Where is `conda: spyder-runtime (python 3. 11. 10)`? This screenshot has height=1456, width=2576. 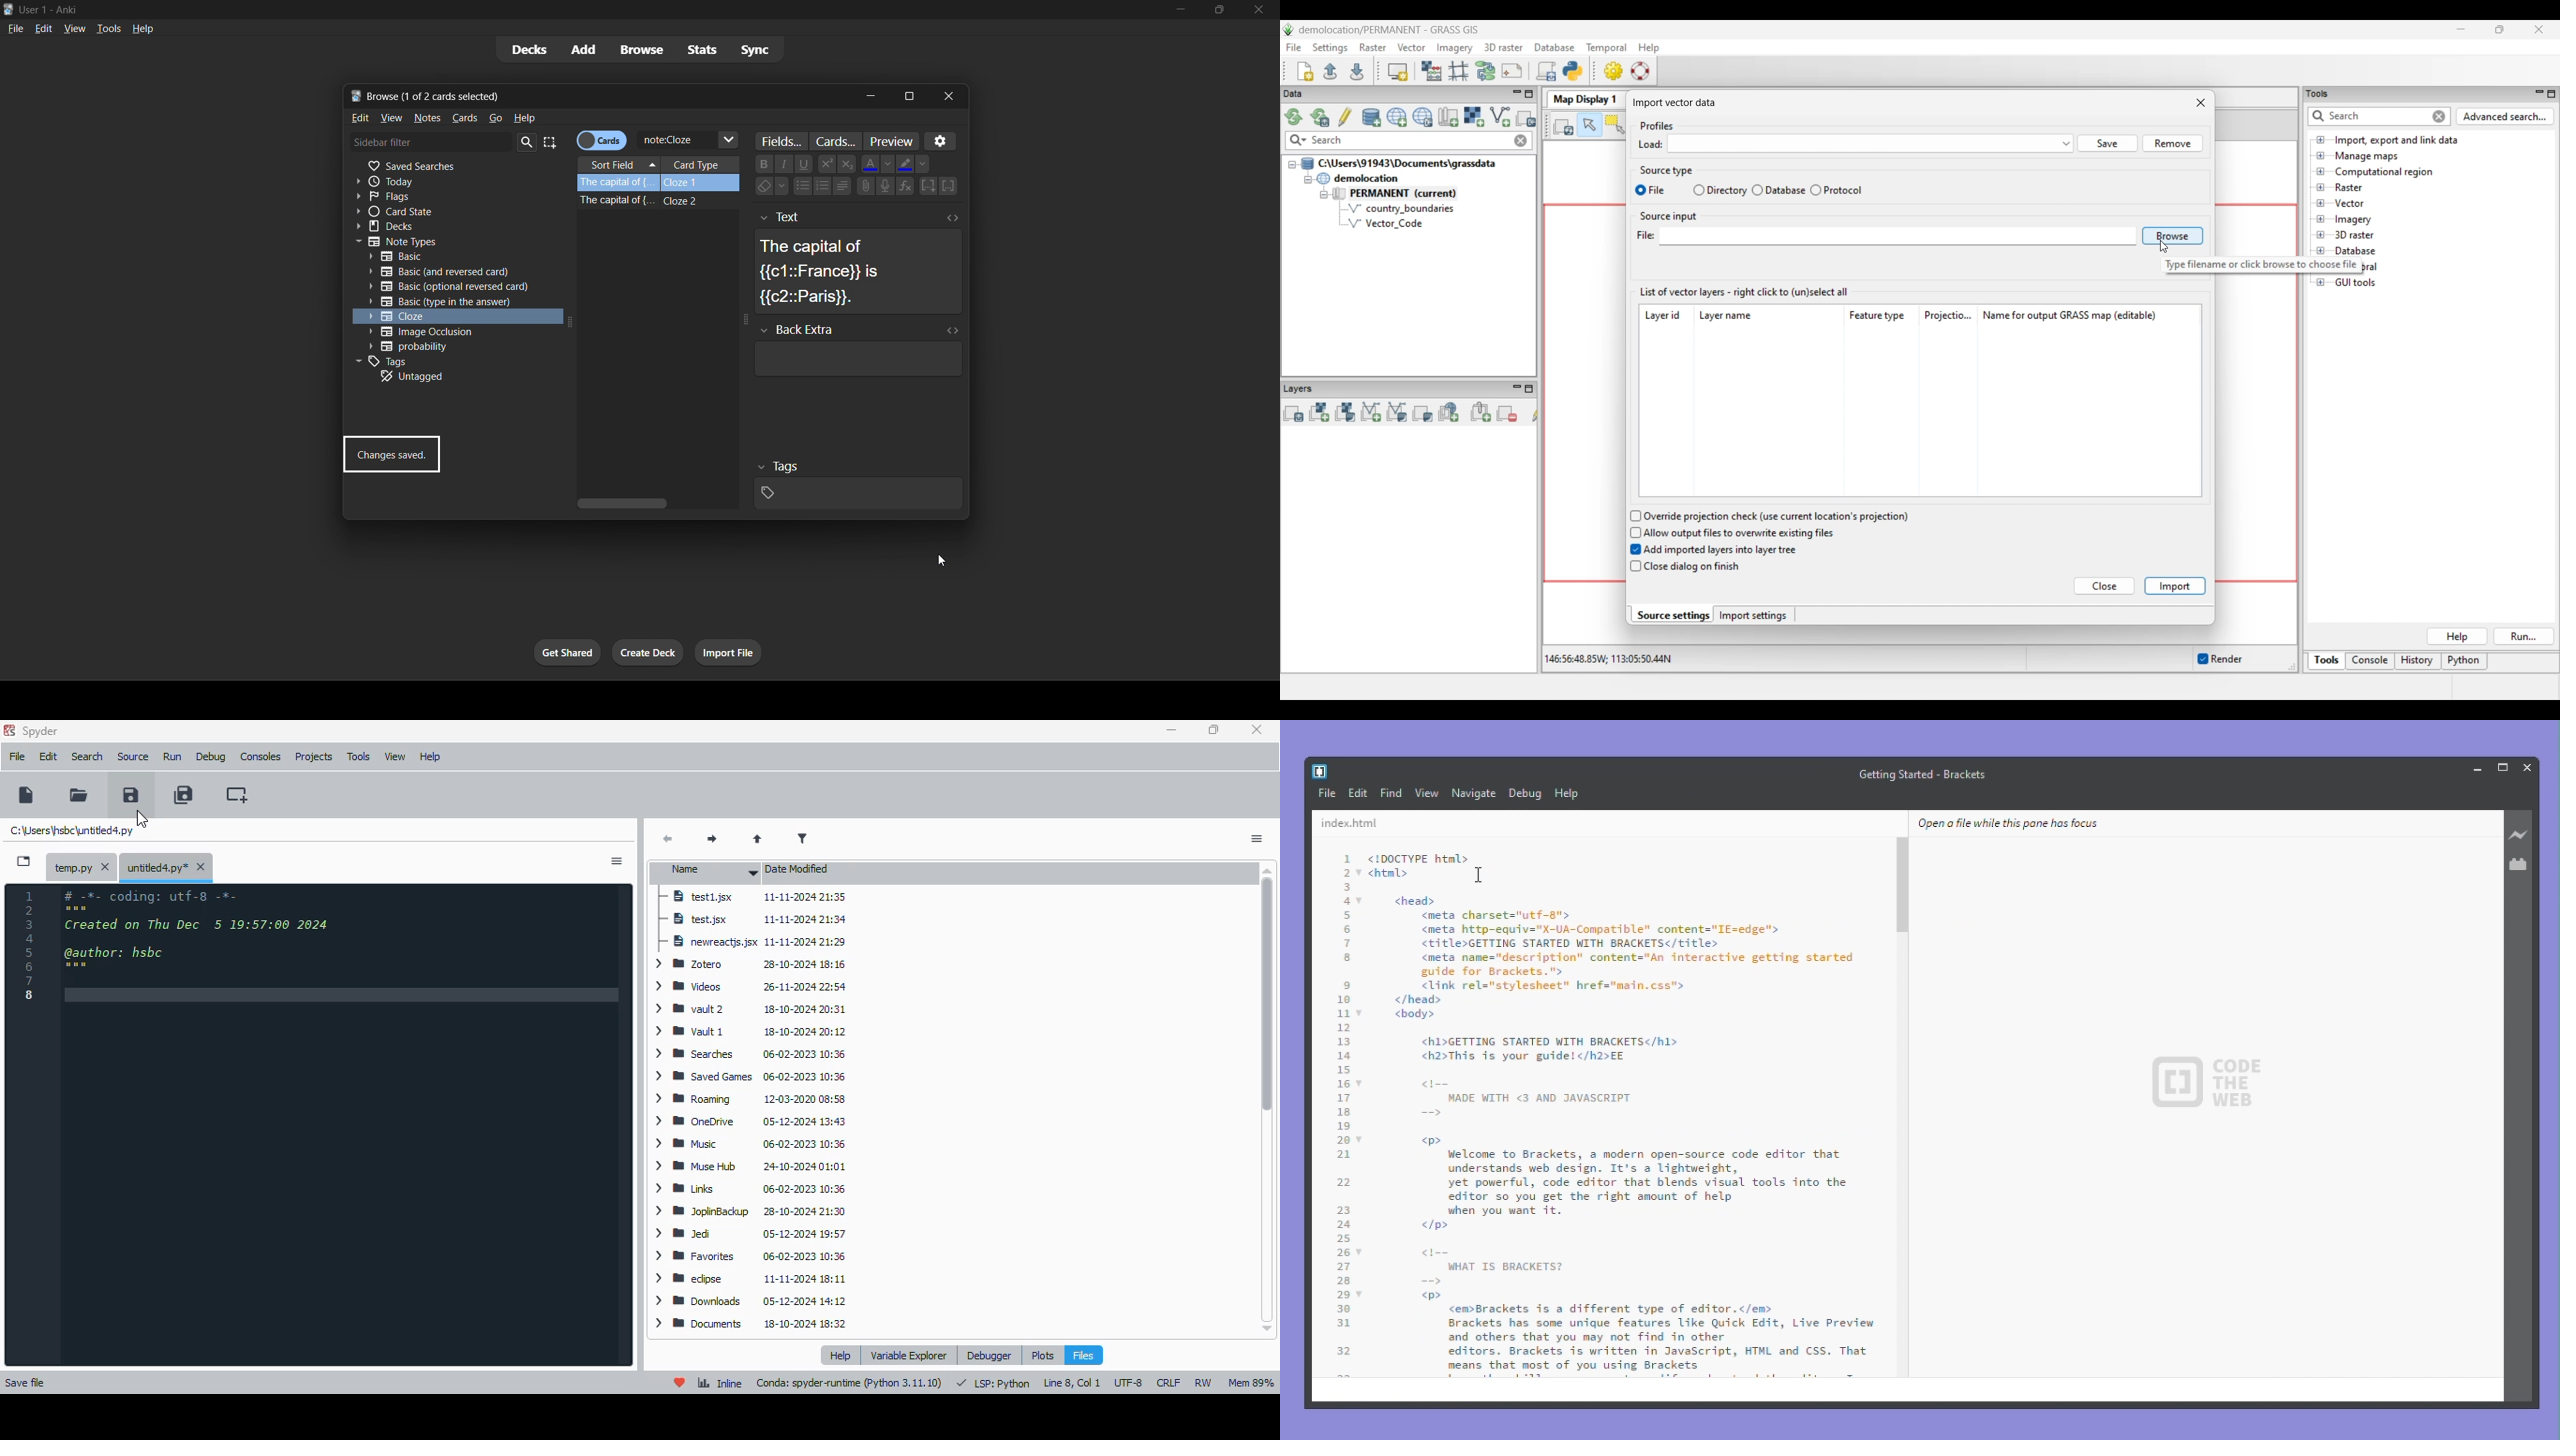
conda: spyder-runtime (python 3. 11. 10) is located at coordinates (850, 1384).